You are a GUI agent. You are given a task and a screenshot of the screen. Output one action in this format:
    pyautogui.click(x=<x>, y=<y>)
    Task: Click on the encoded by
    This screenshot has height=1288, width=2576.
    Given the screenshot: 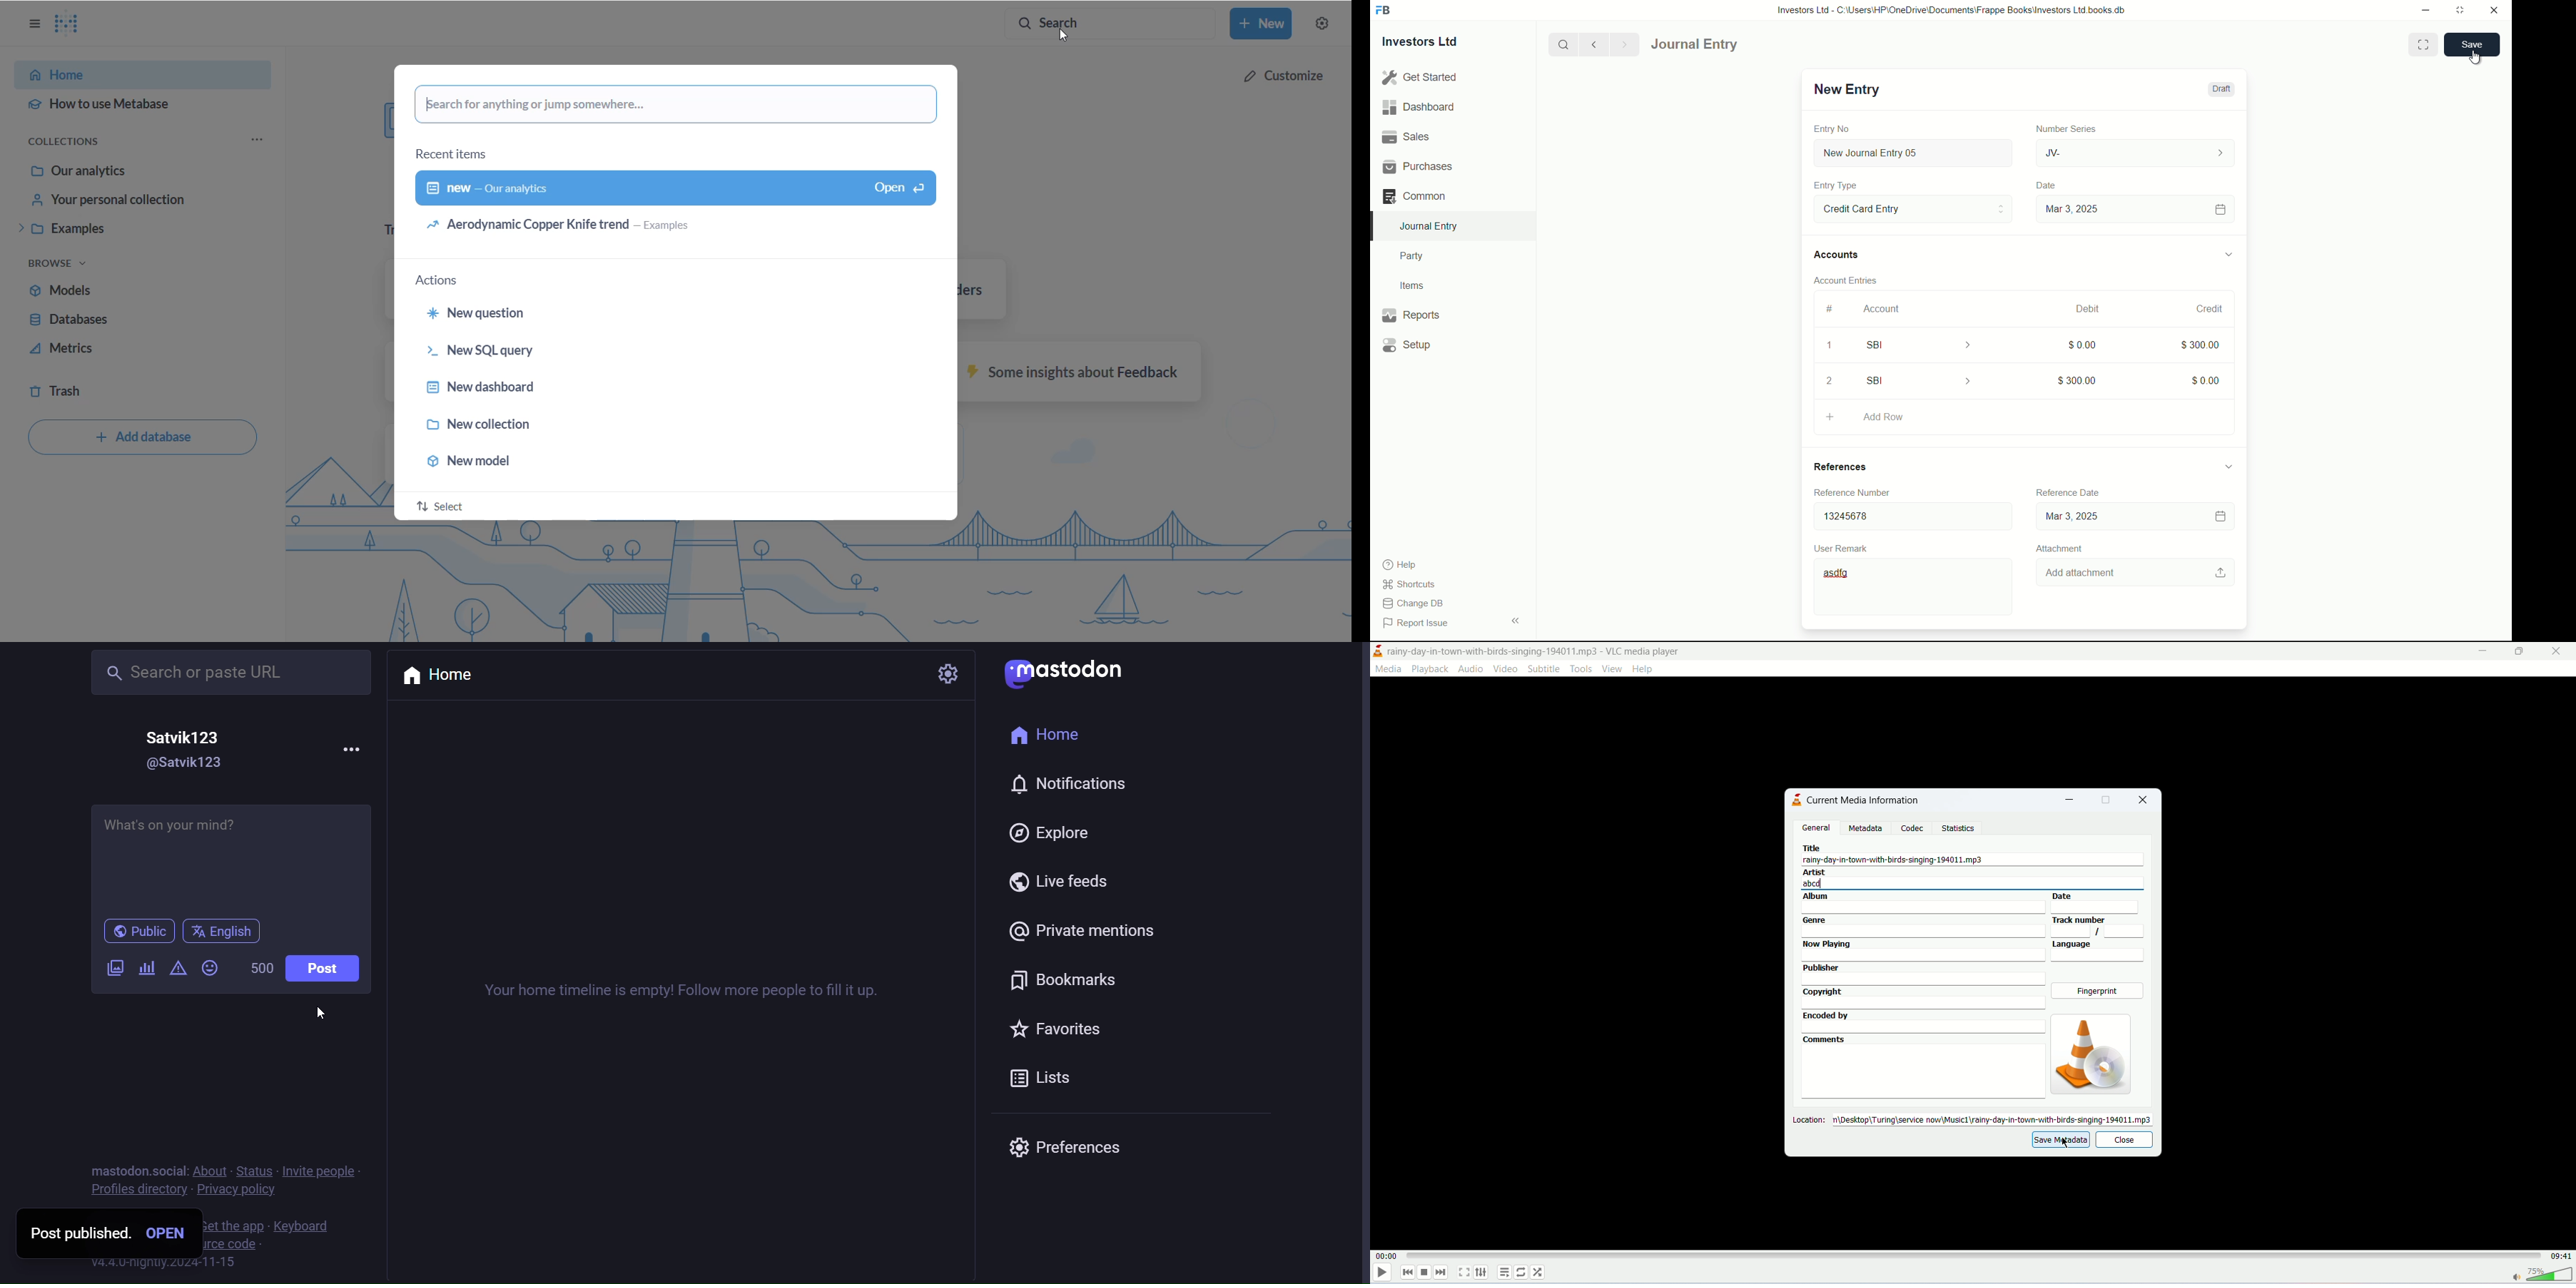 What is the action you would take?
    pyautogui.click(x=1922, y=1021)
    